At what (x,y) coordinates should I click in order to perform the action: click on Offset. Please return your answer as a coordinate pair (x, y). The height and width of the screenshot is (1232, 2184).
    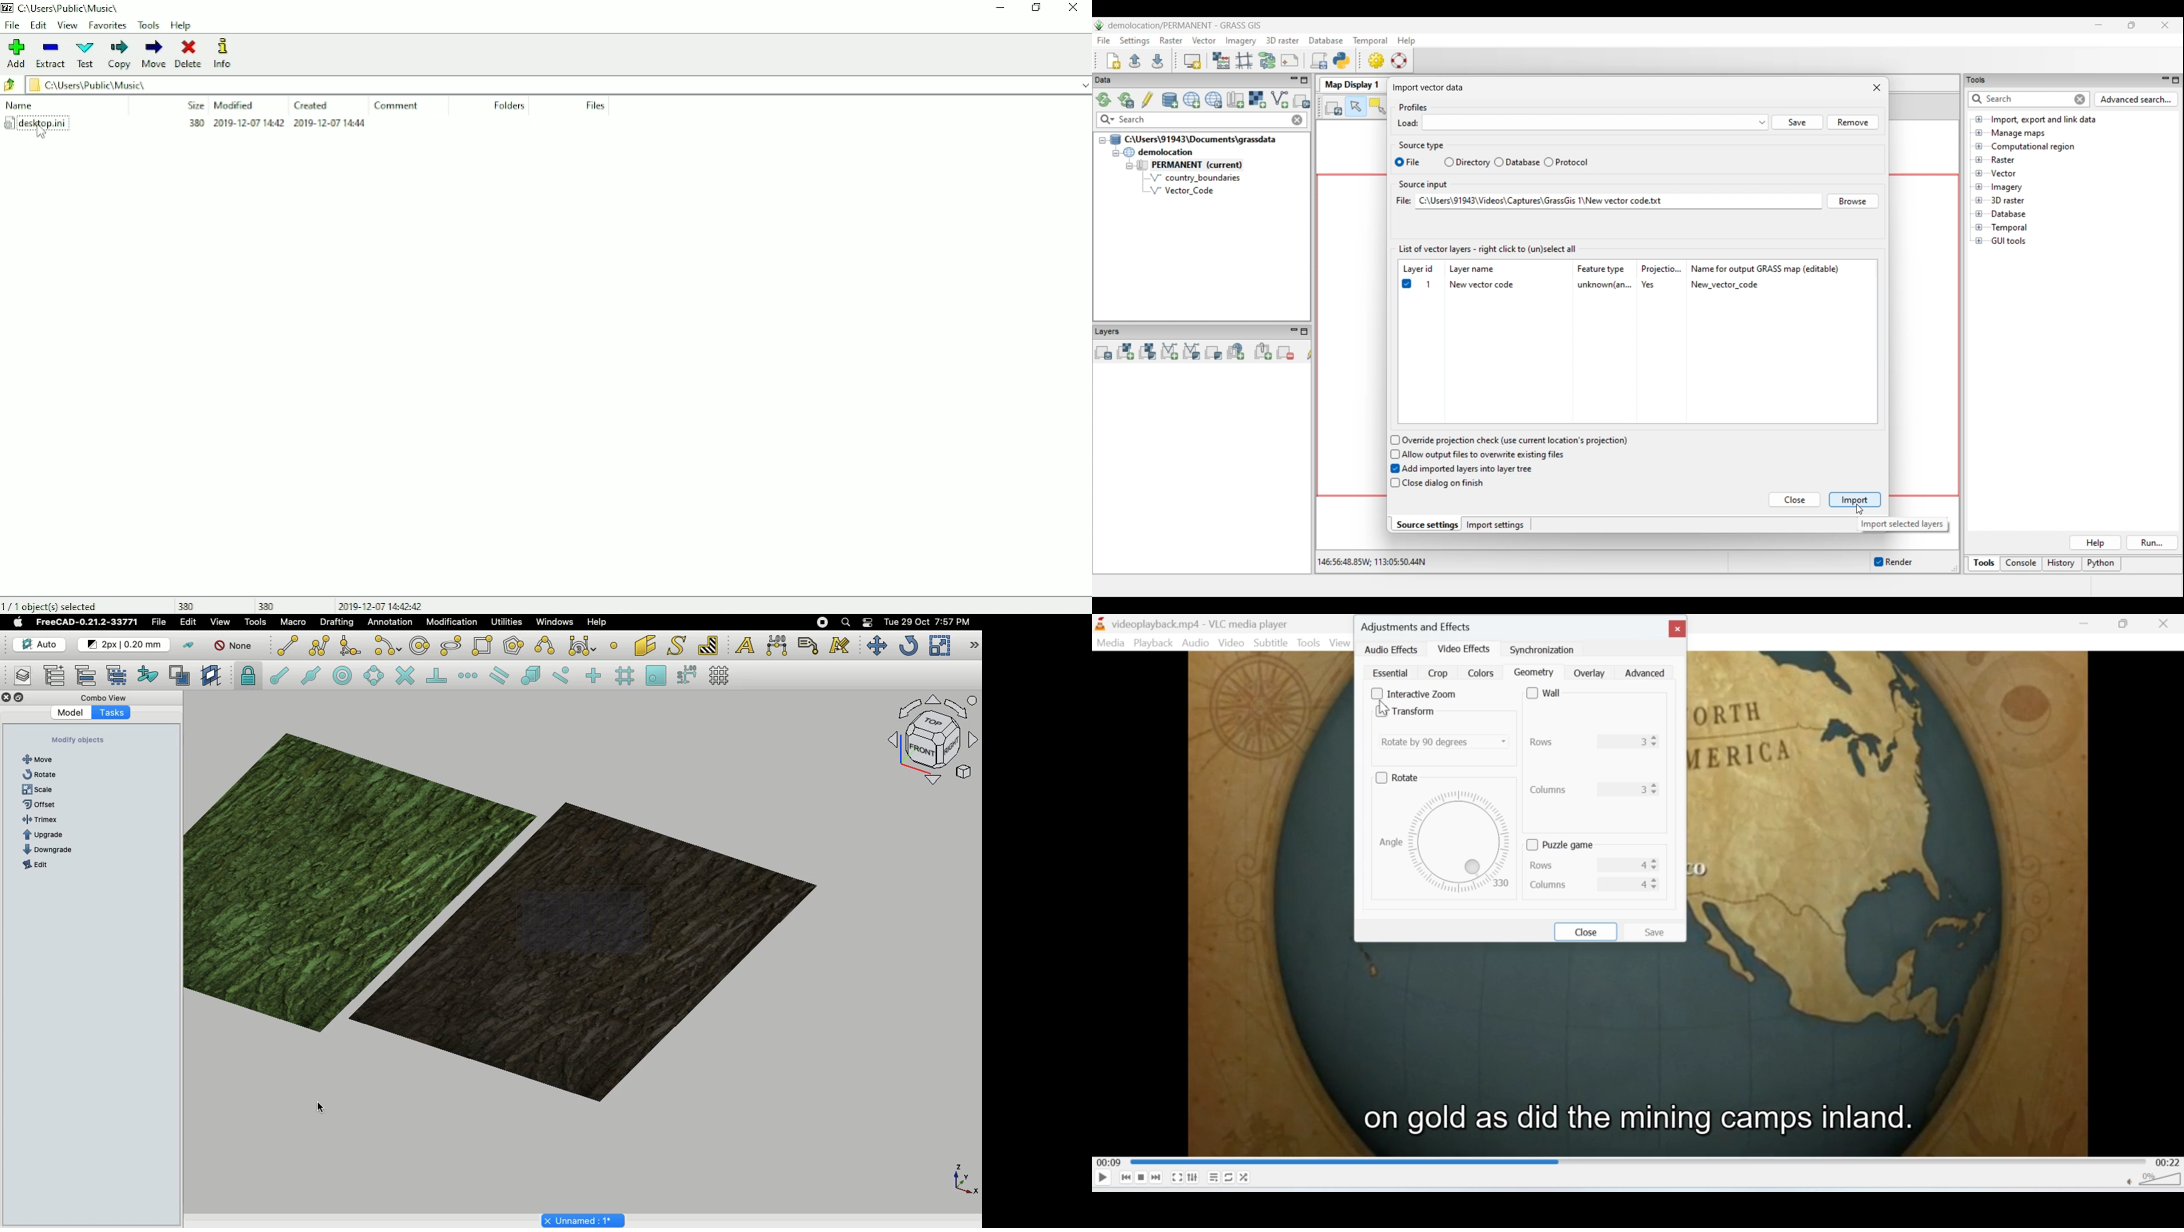
    Looking at the image, I should click on (45, 802).